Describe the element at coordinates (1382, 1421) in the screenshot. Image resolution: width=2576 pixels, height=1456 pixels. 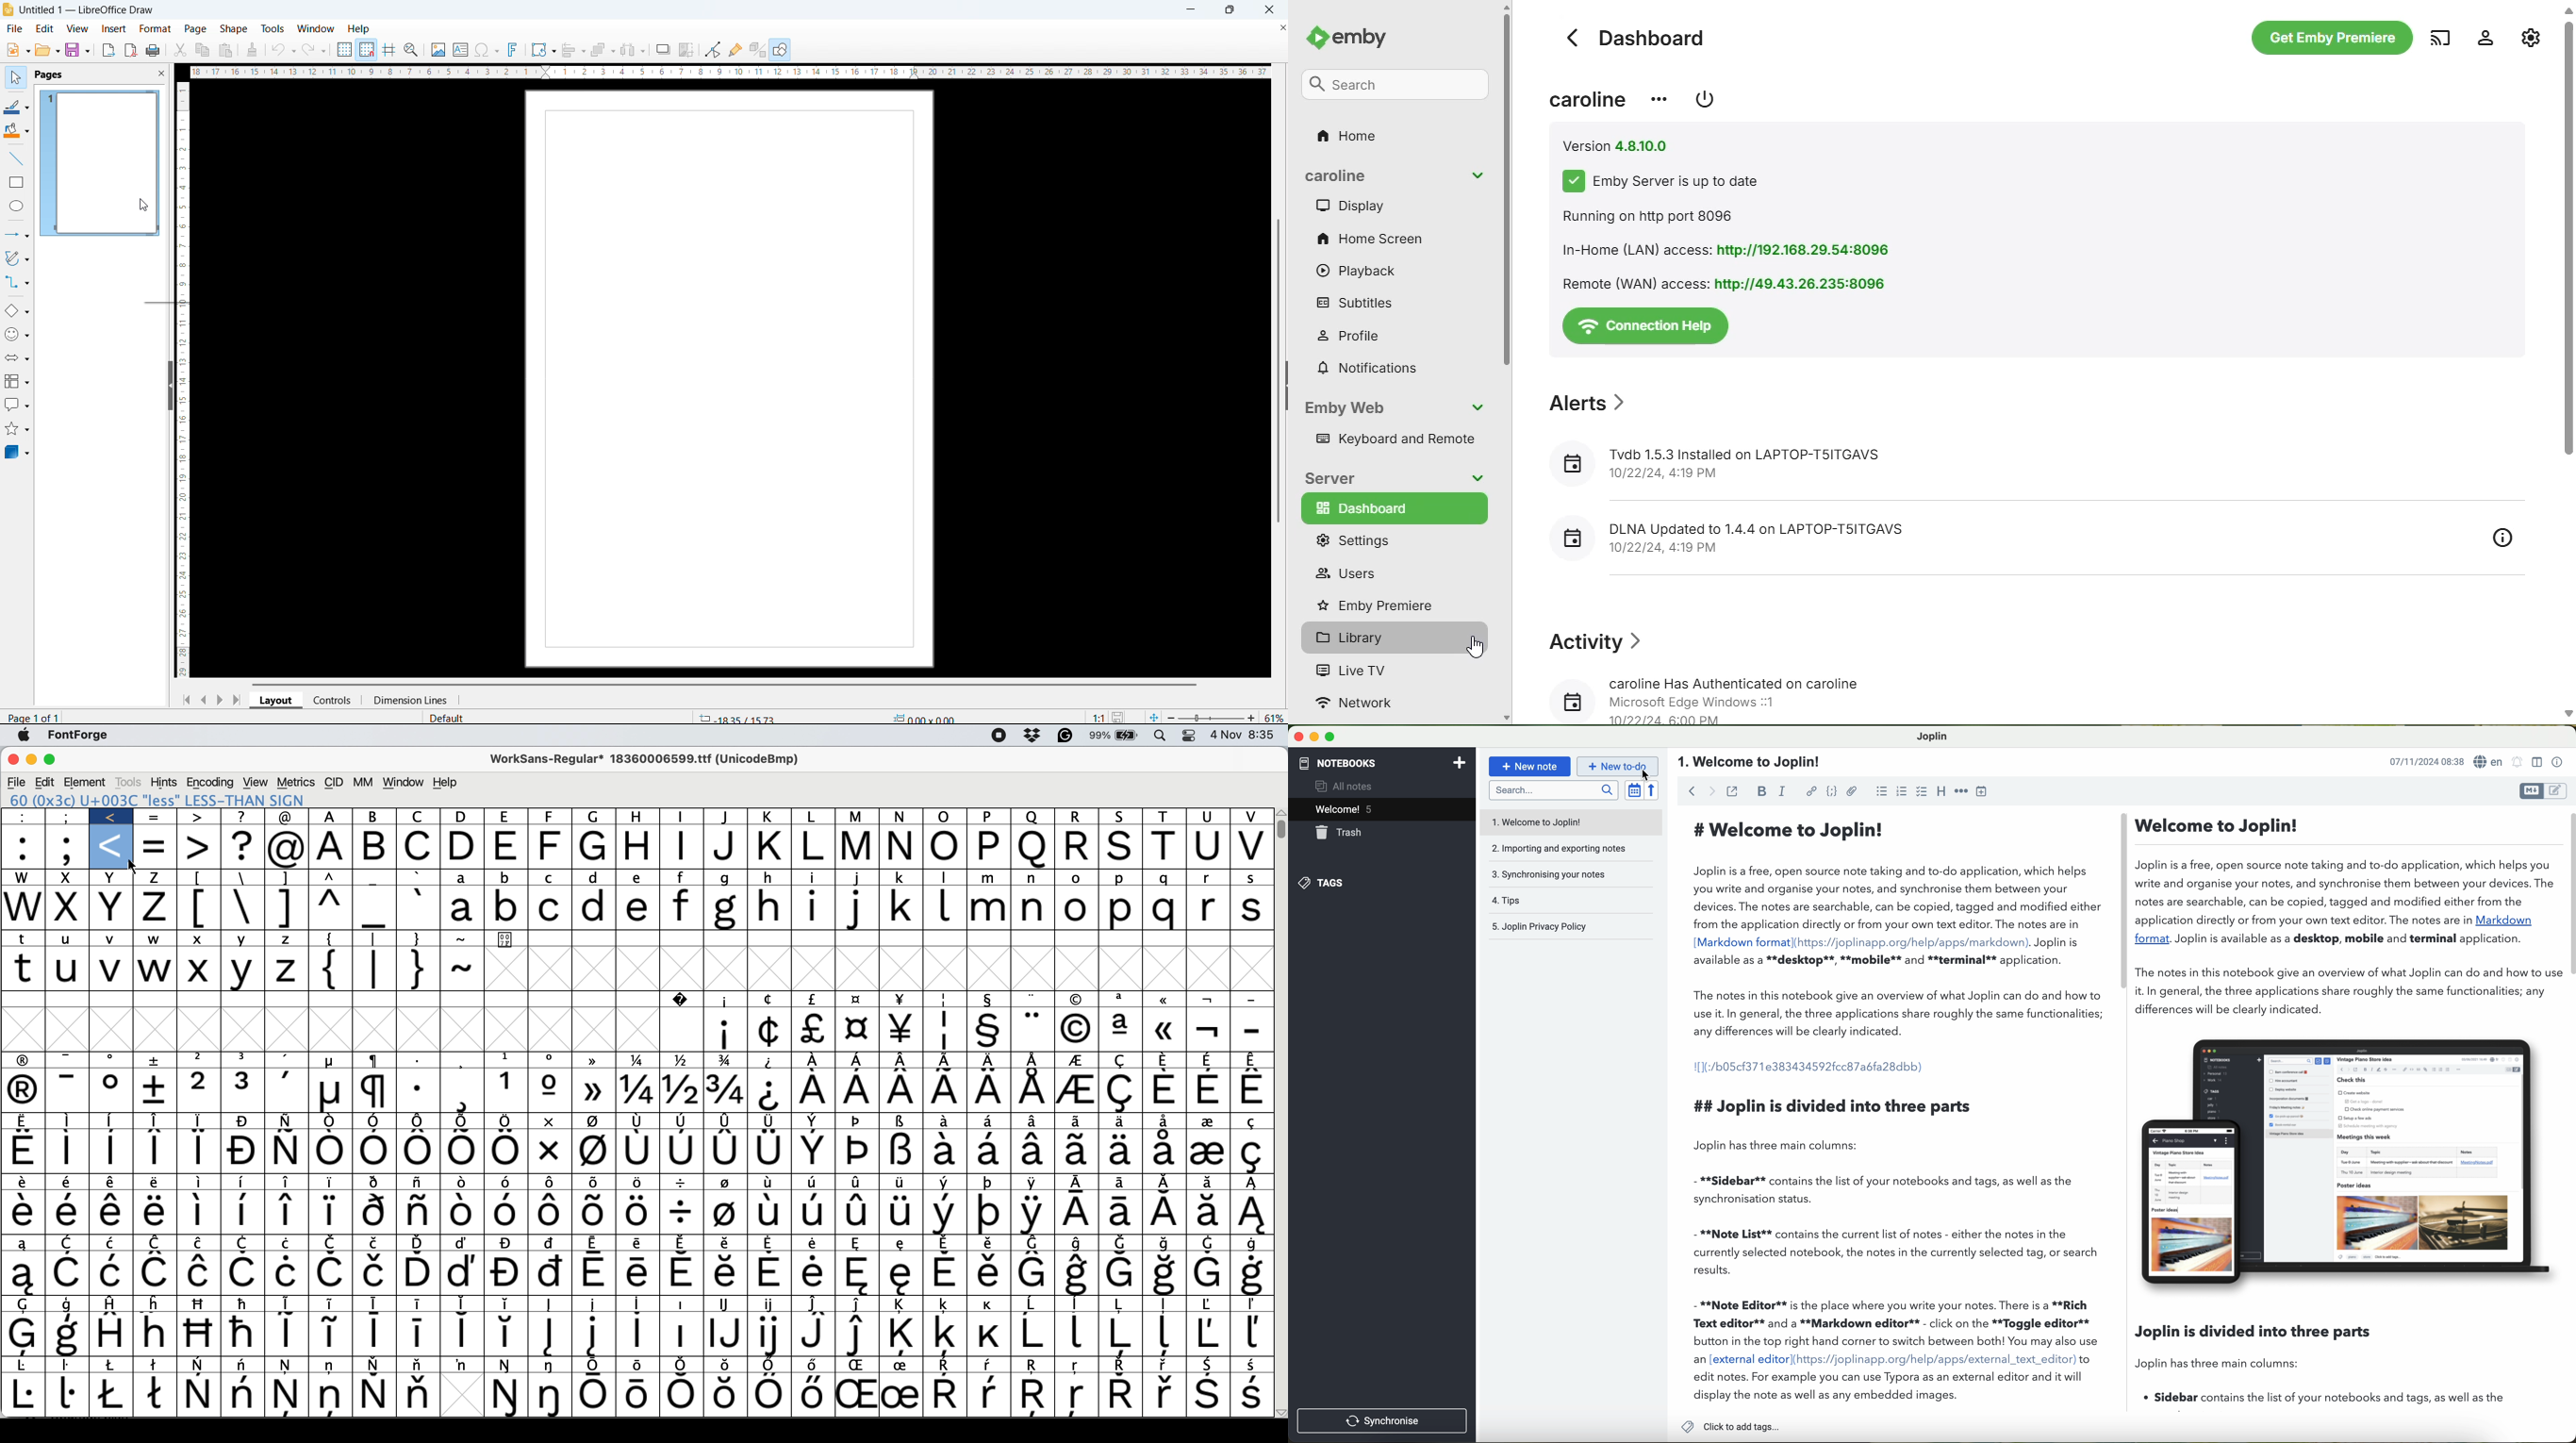
I see `synchronise button` at that location.